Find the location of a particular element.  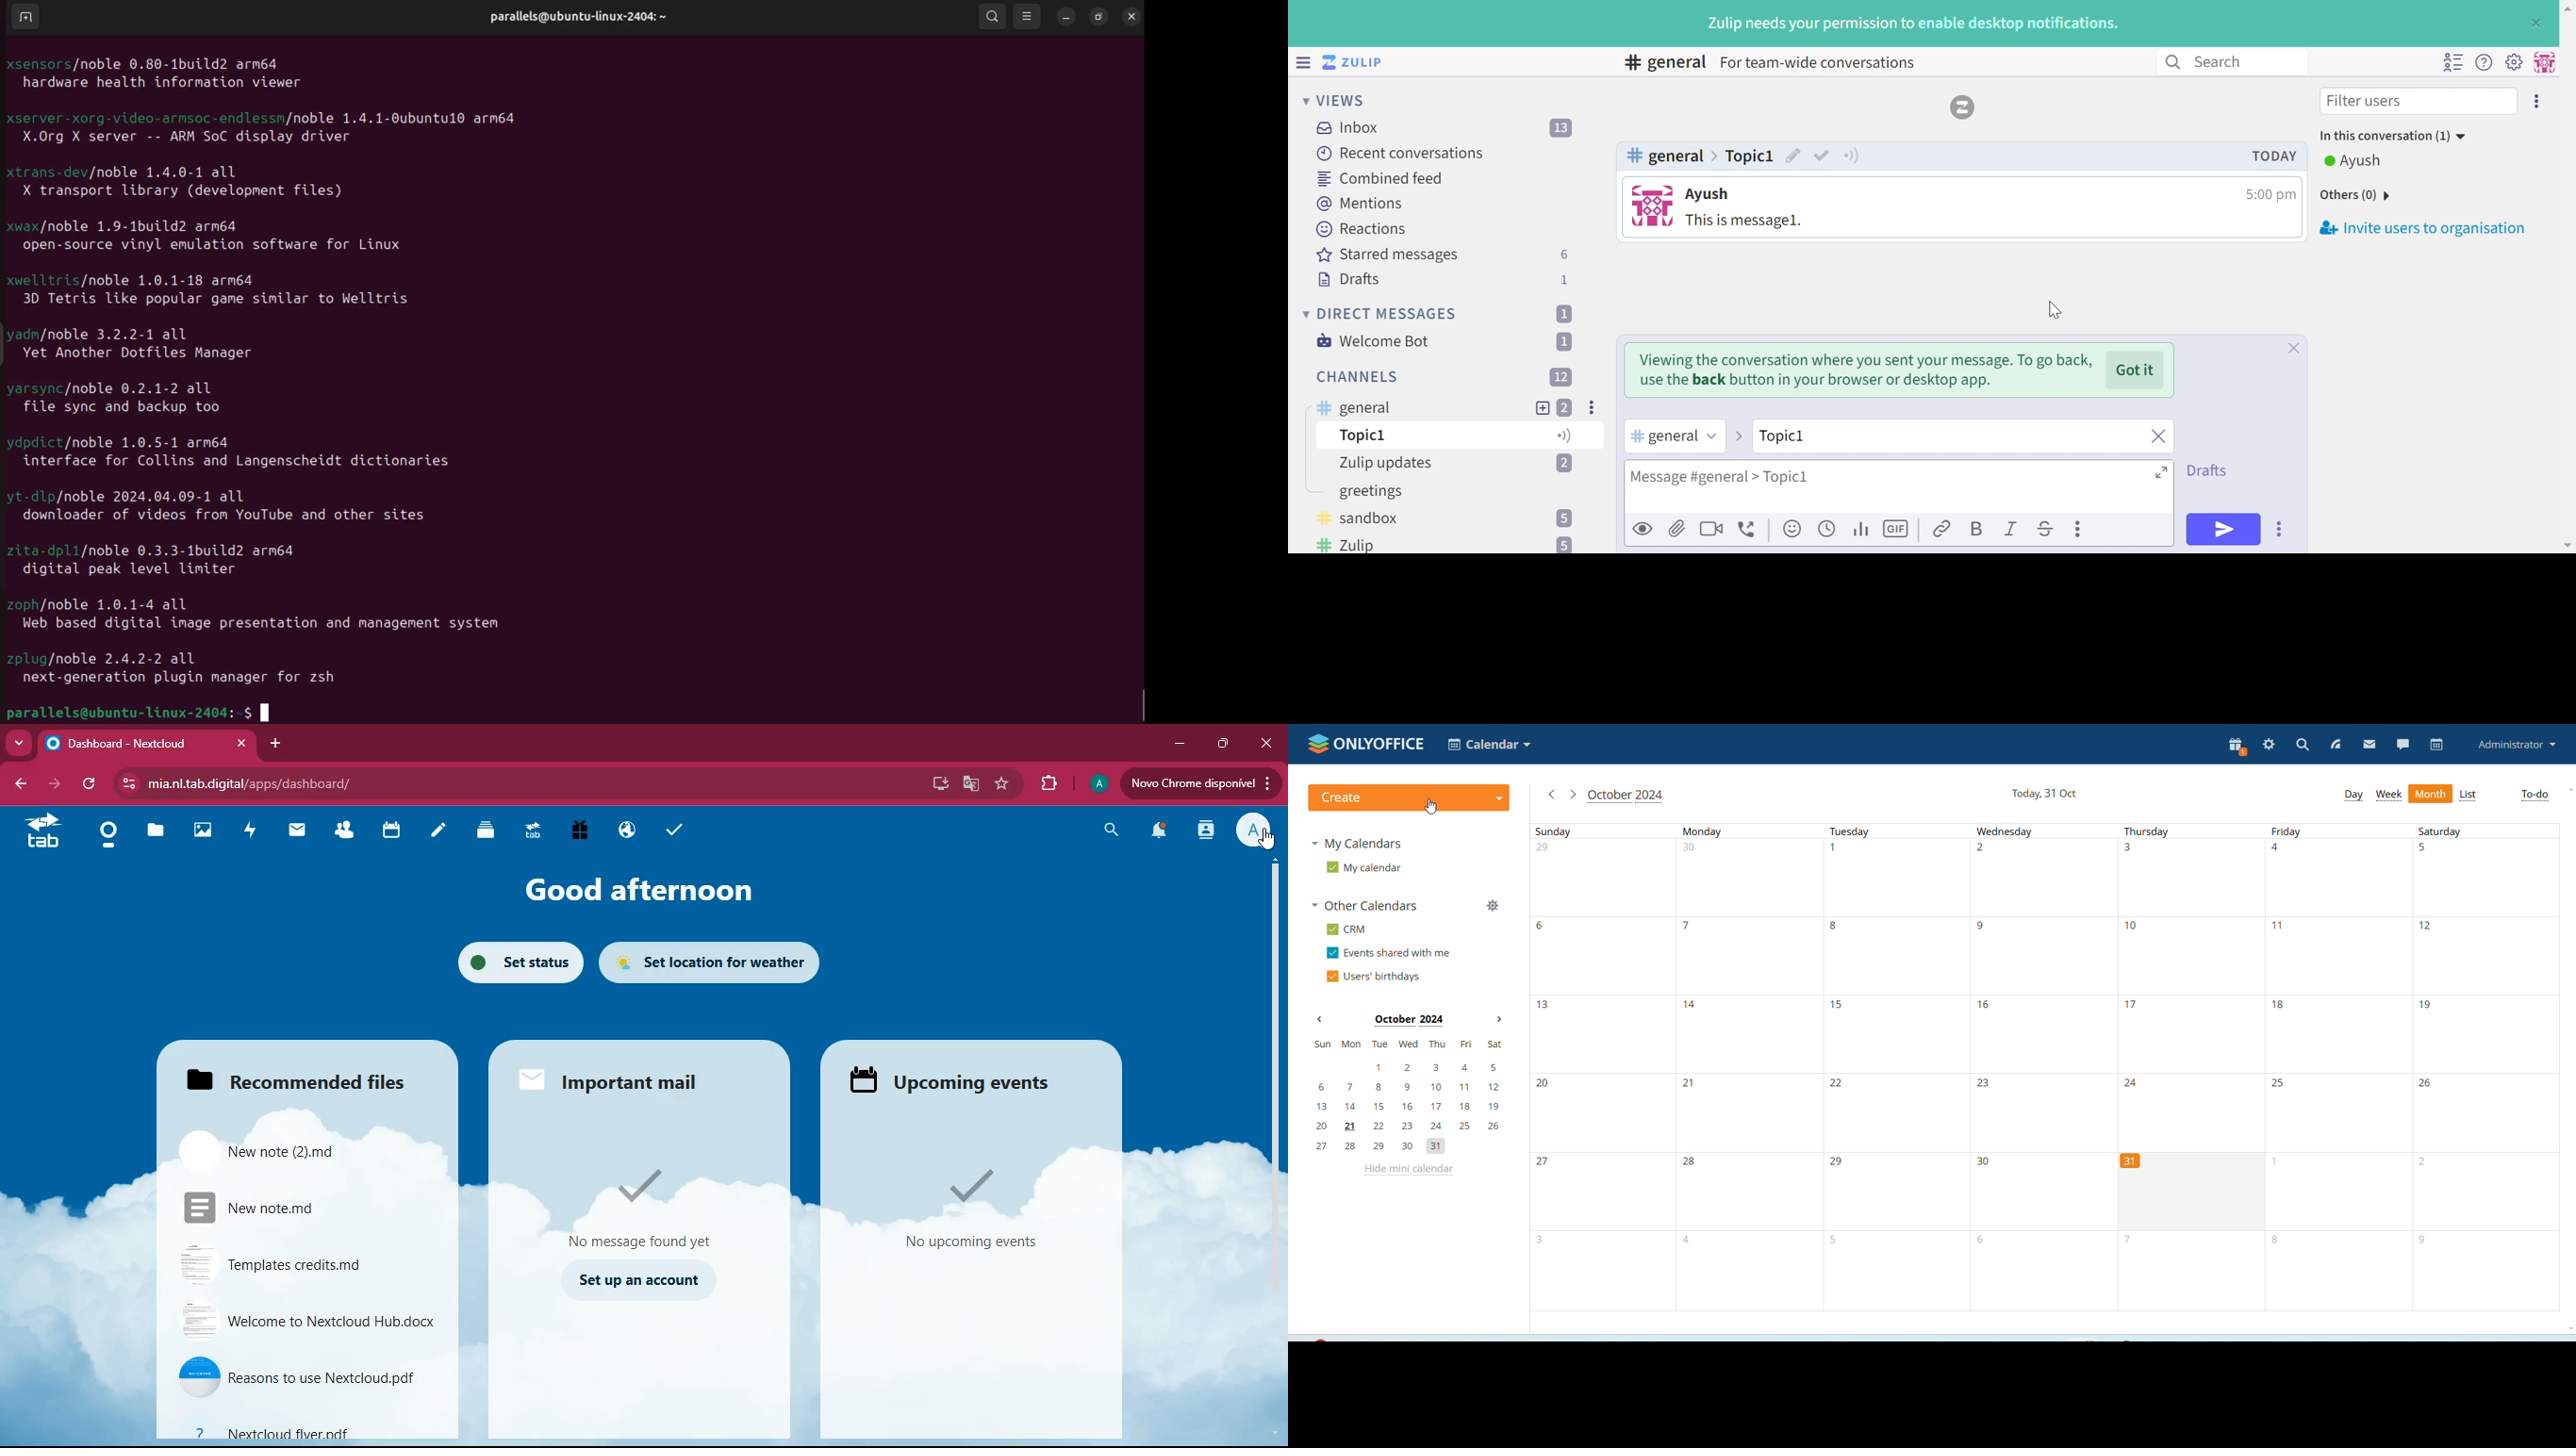

add tab is located at coordinates (279, 744).